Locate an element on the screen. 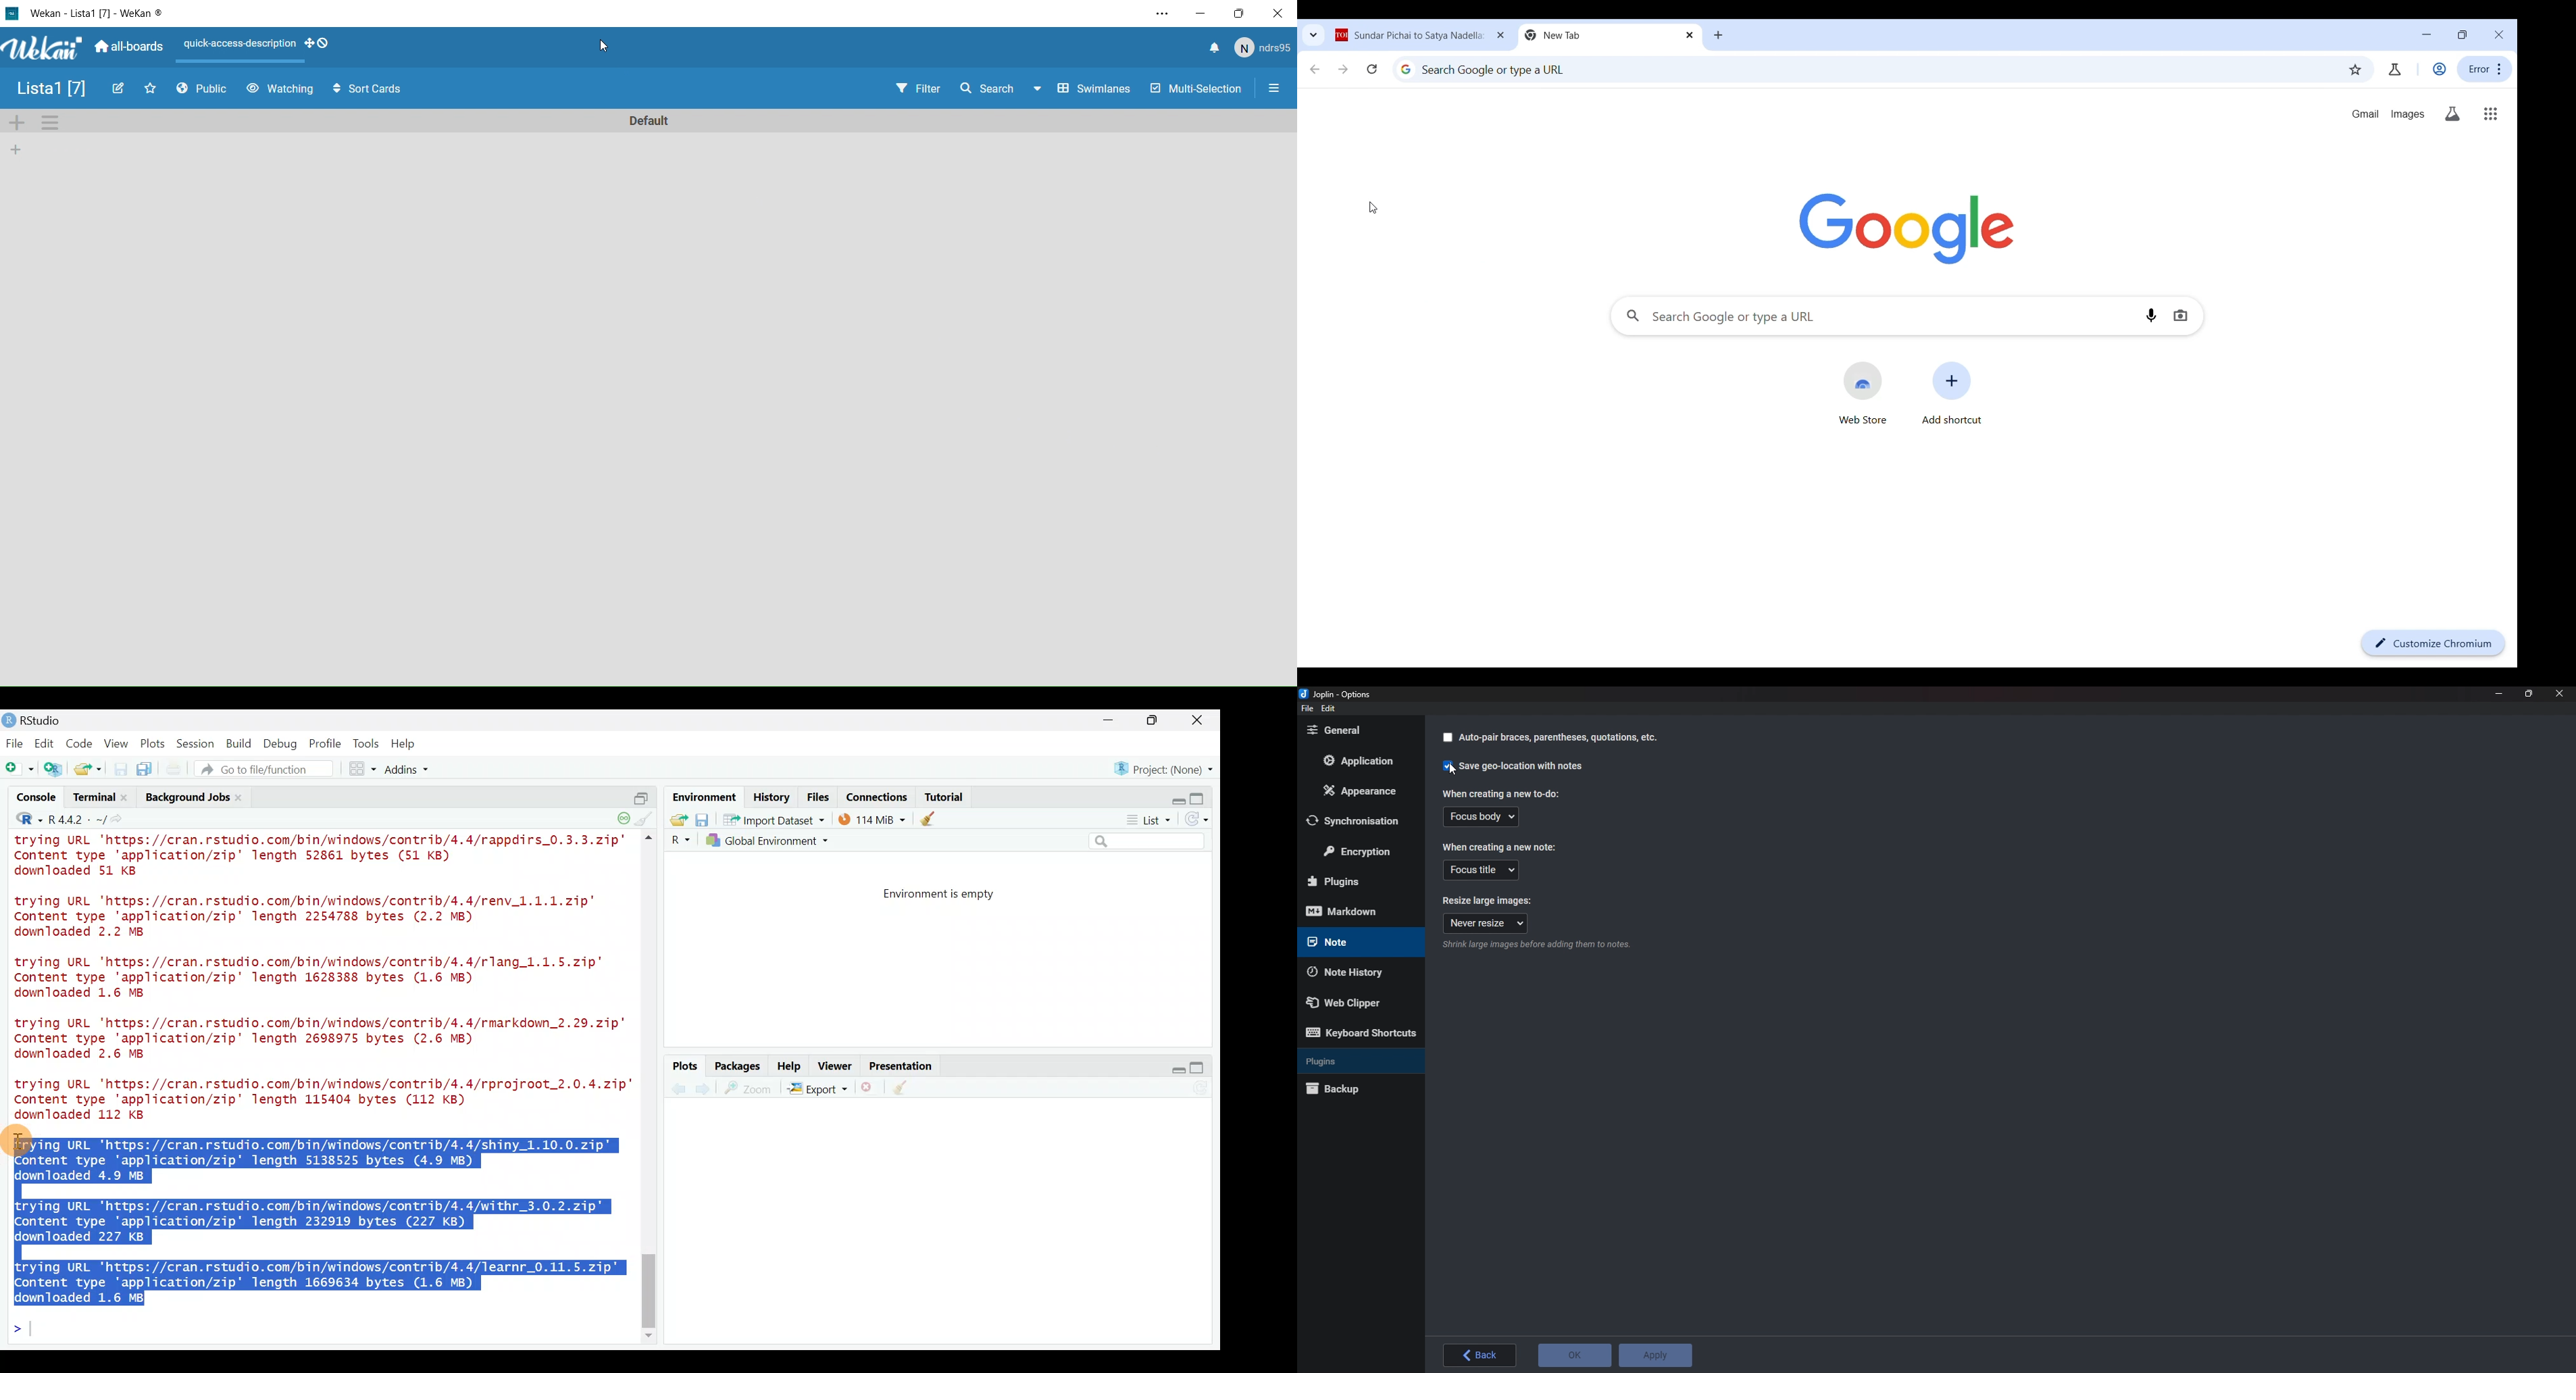 Image resolution: width=2576 pixels, height=1400 pixels. New file is located at coordinates (18, 769).